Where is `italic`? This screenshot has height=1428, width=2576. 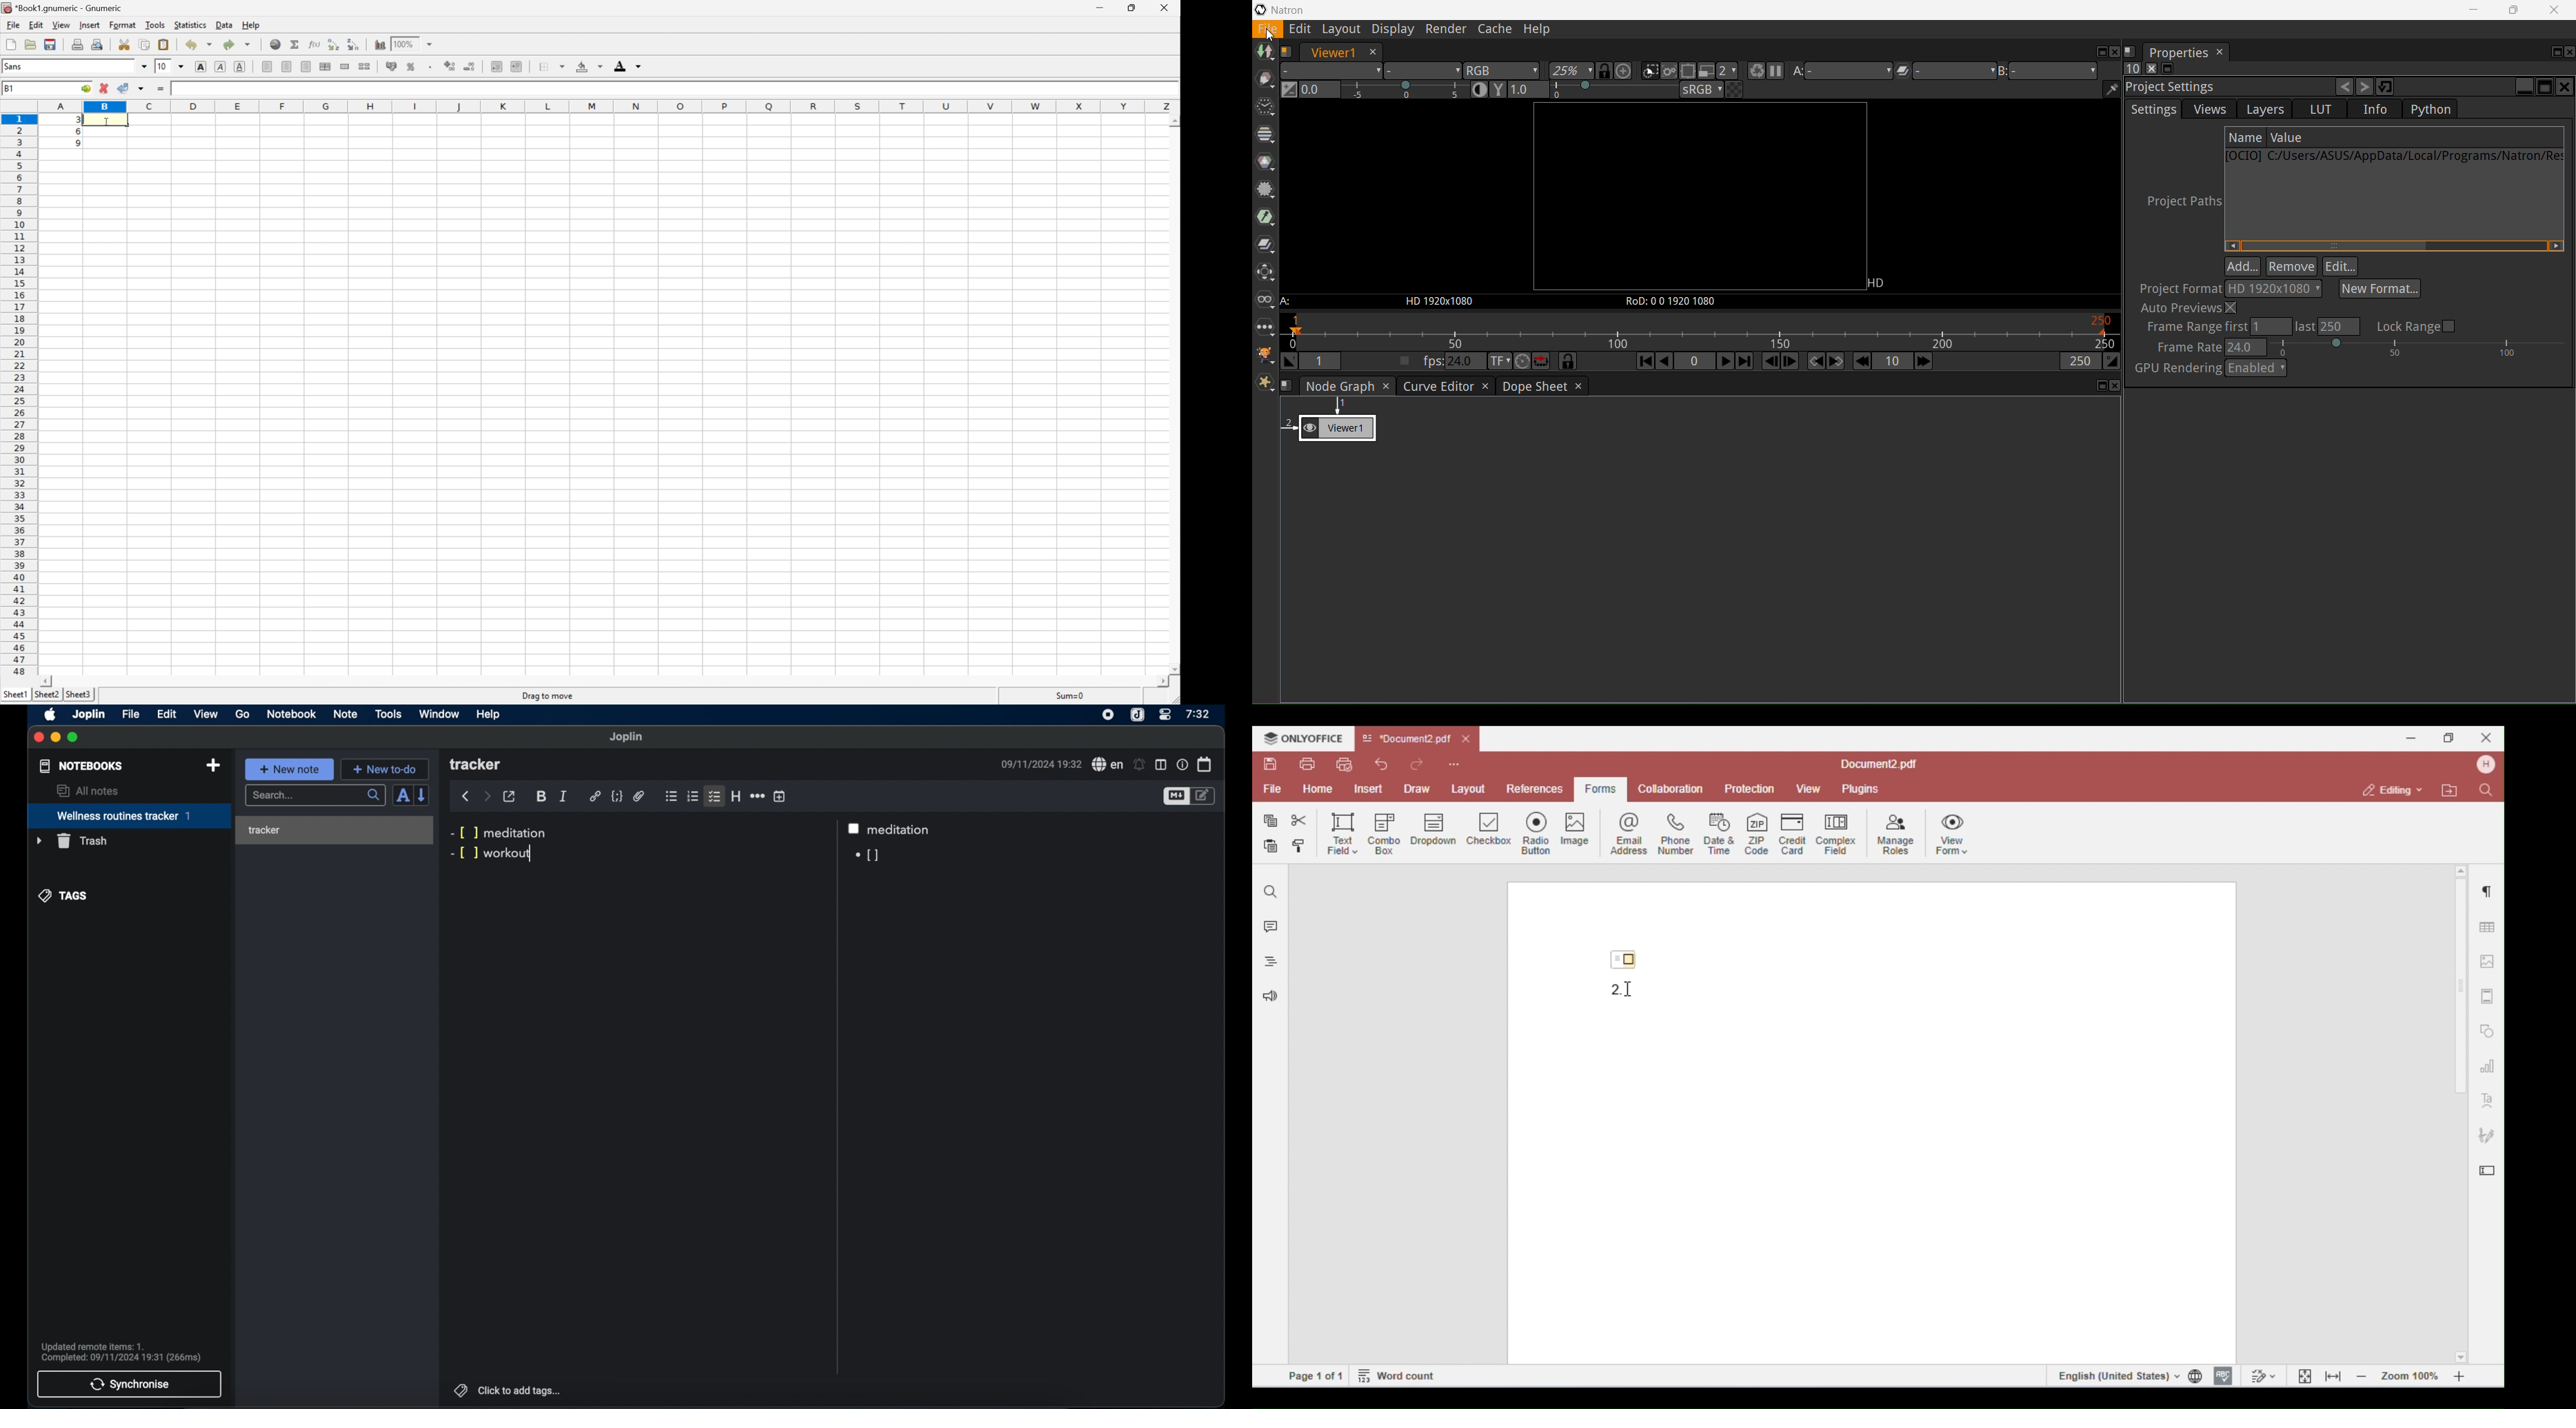 italic is located at coordinates (564, 796).